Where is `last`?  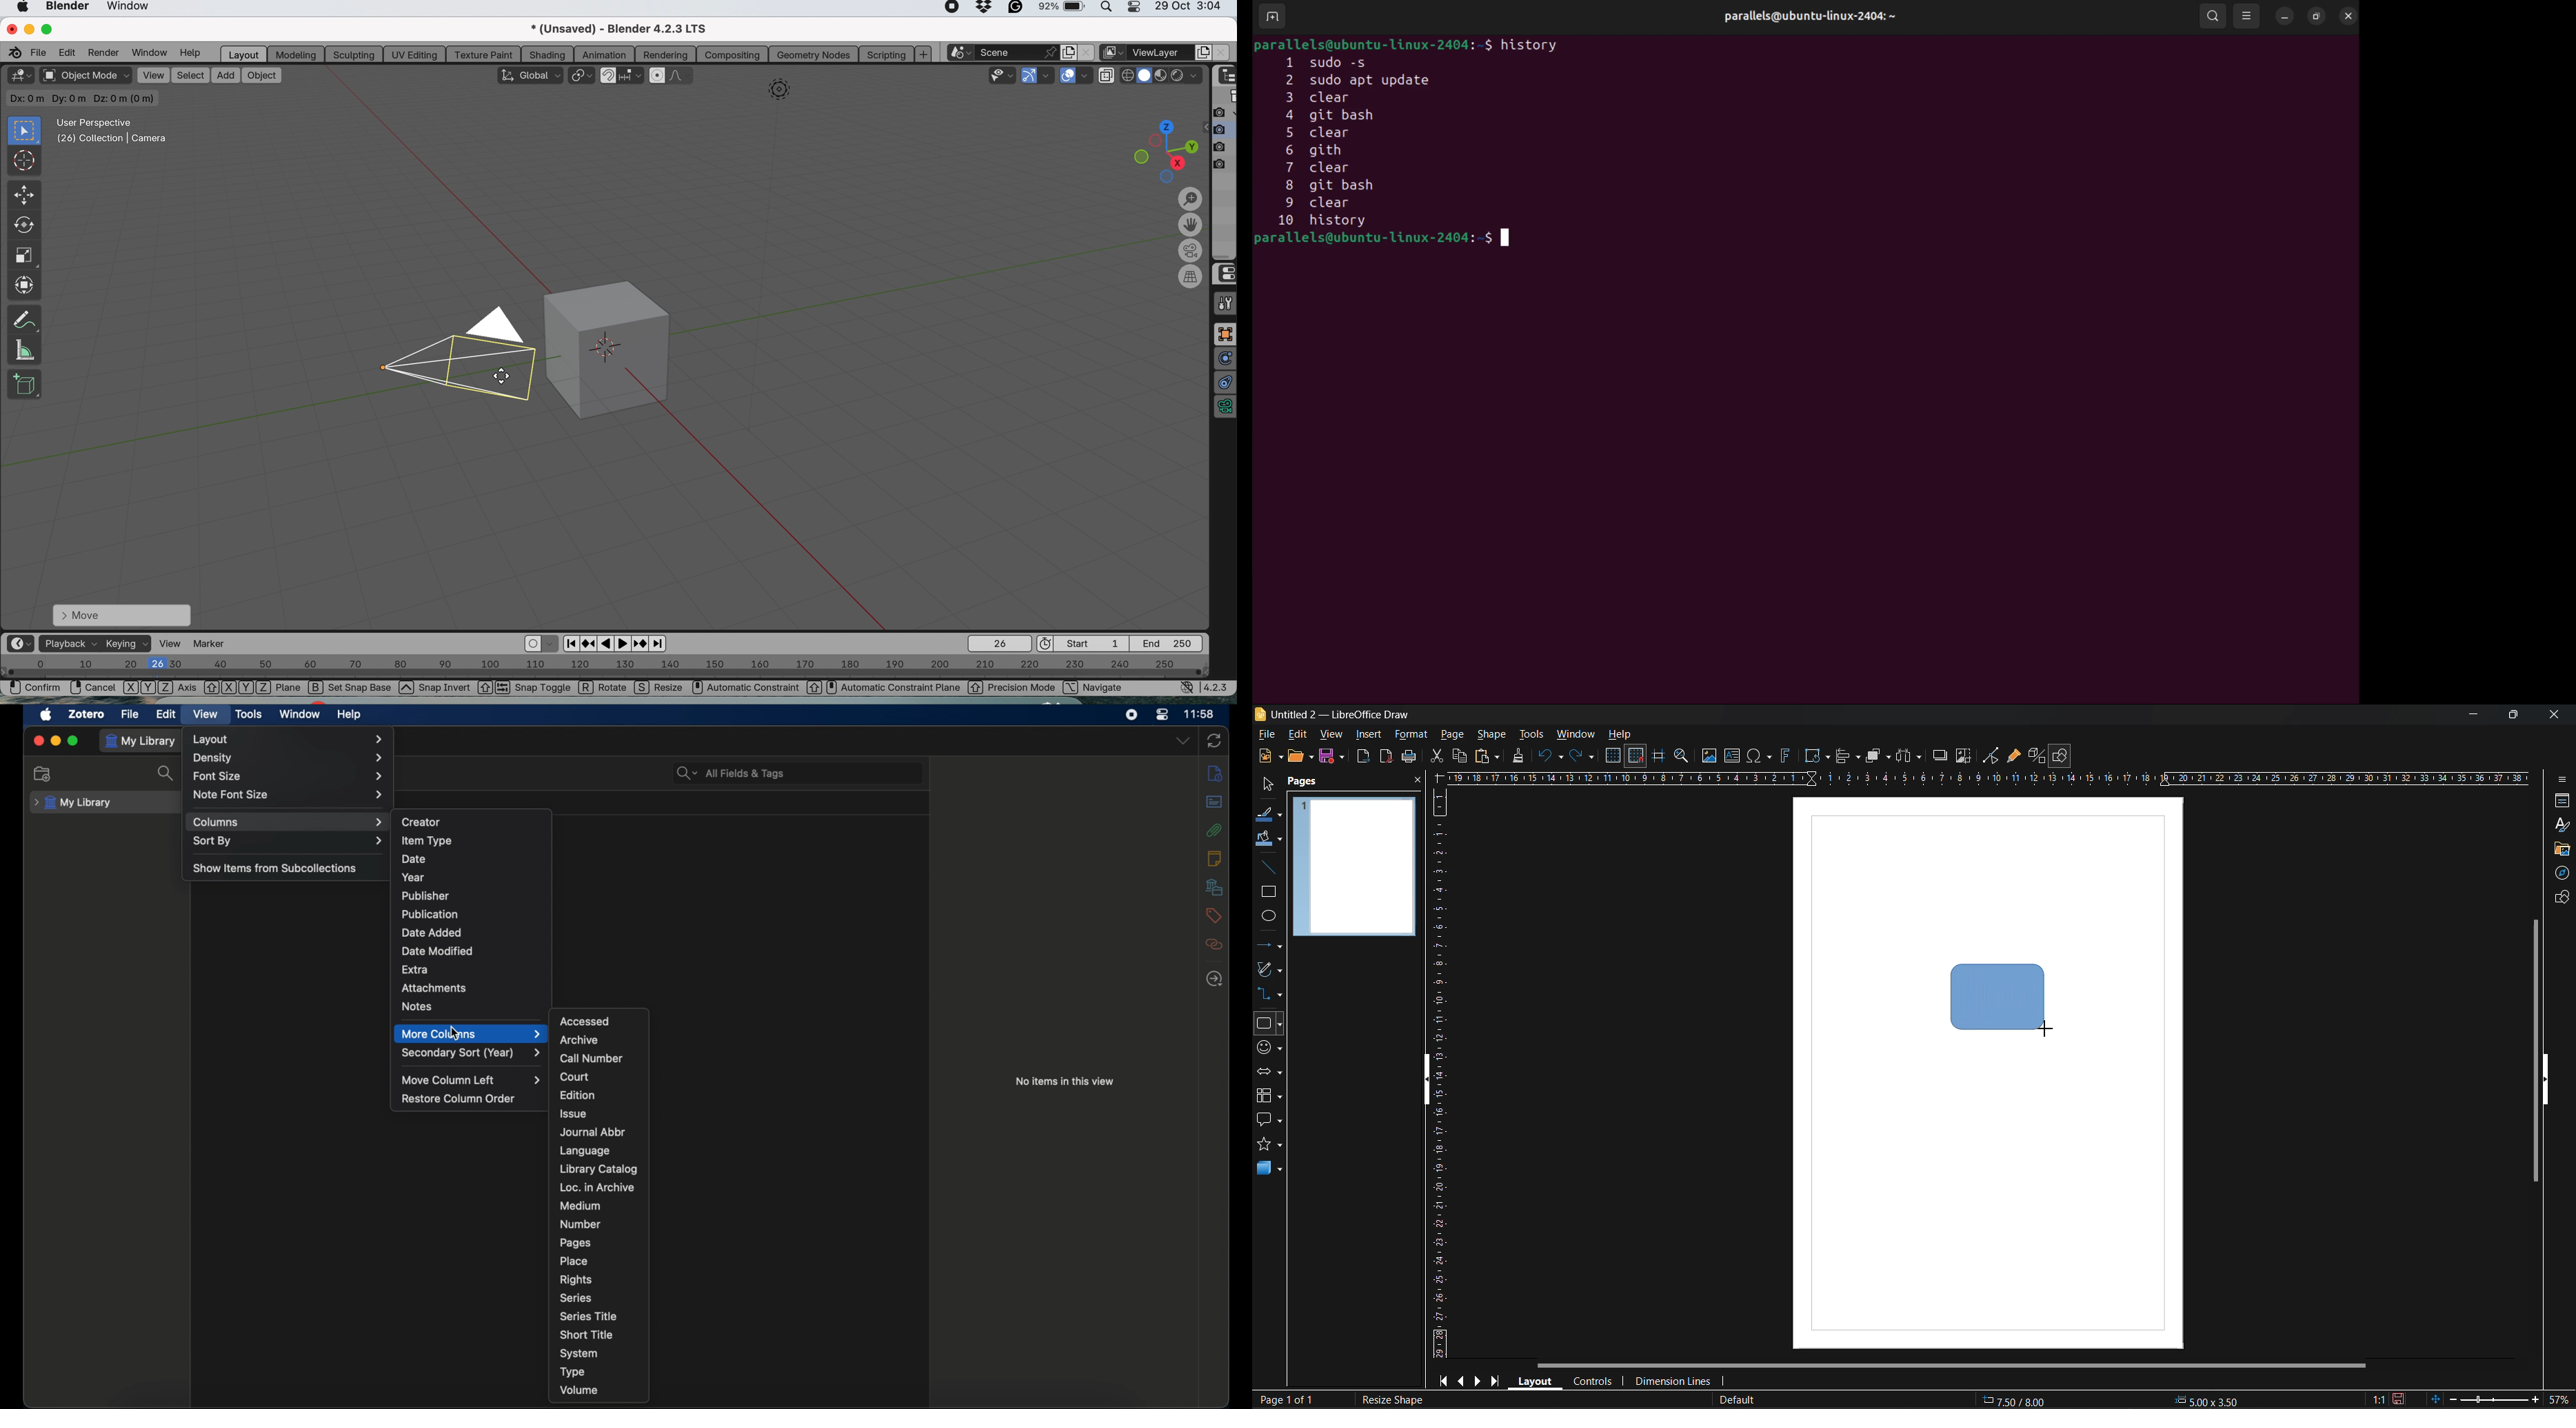 last is located at coordinates (1496, 1379).